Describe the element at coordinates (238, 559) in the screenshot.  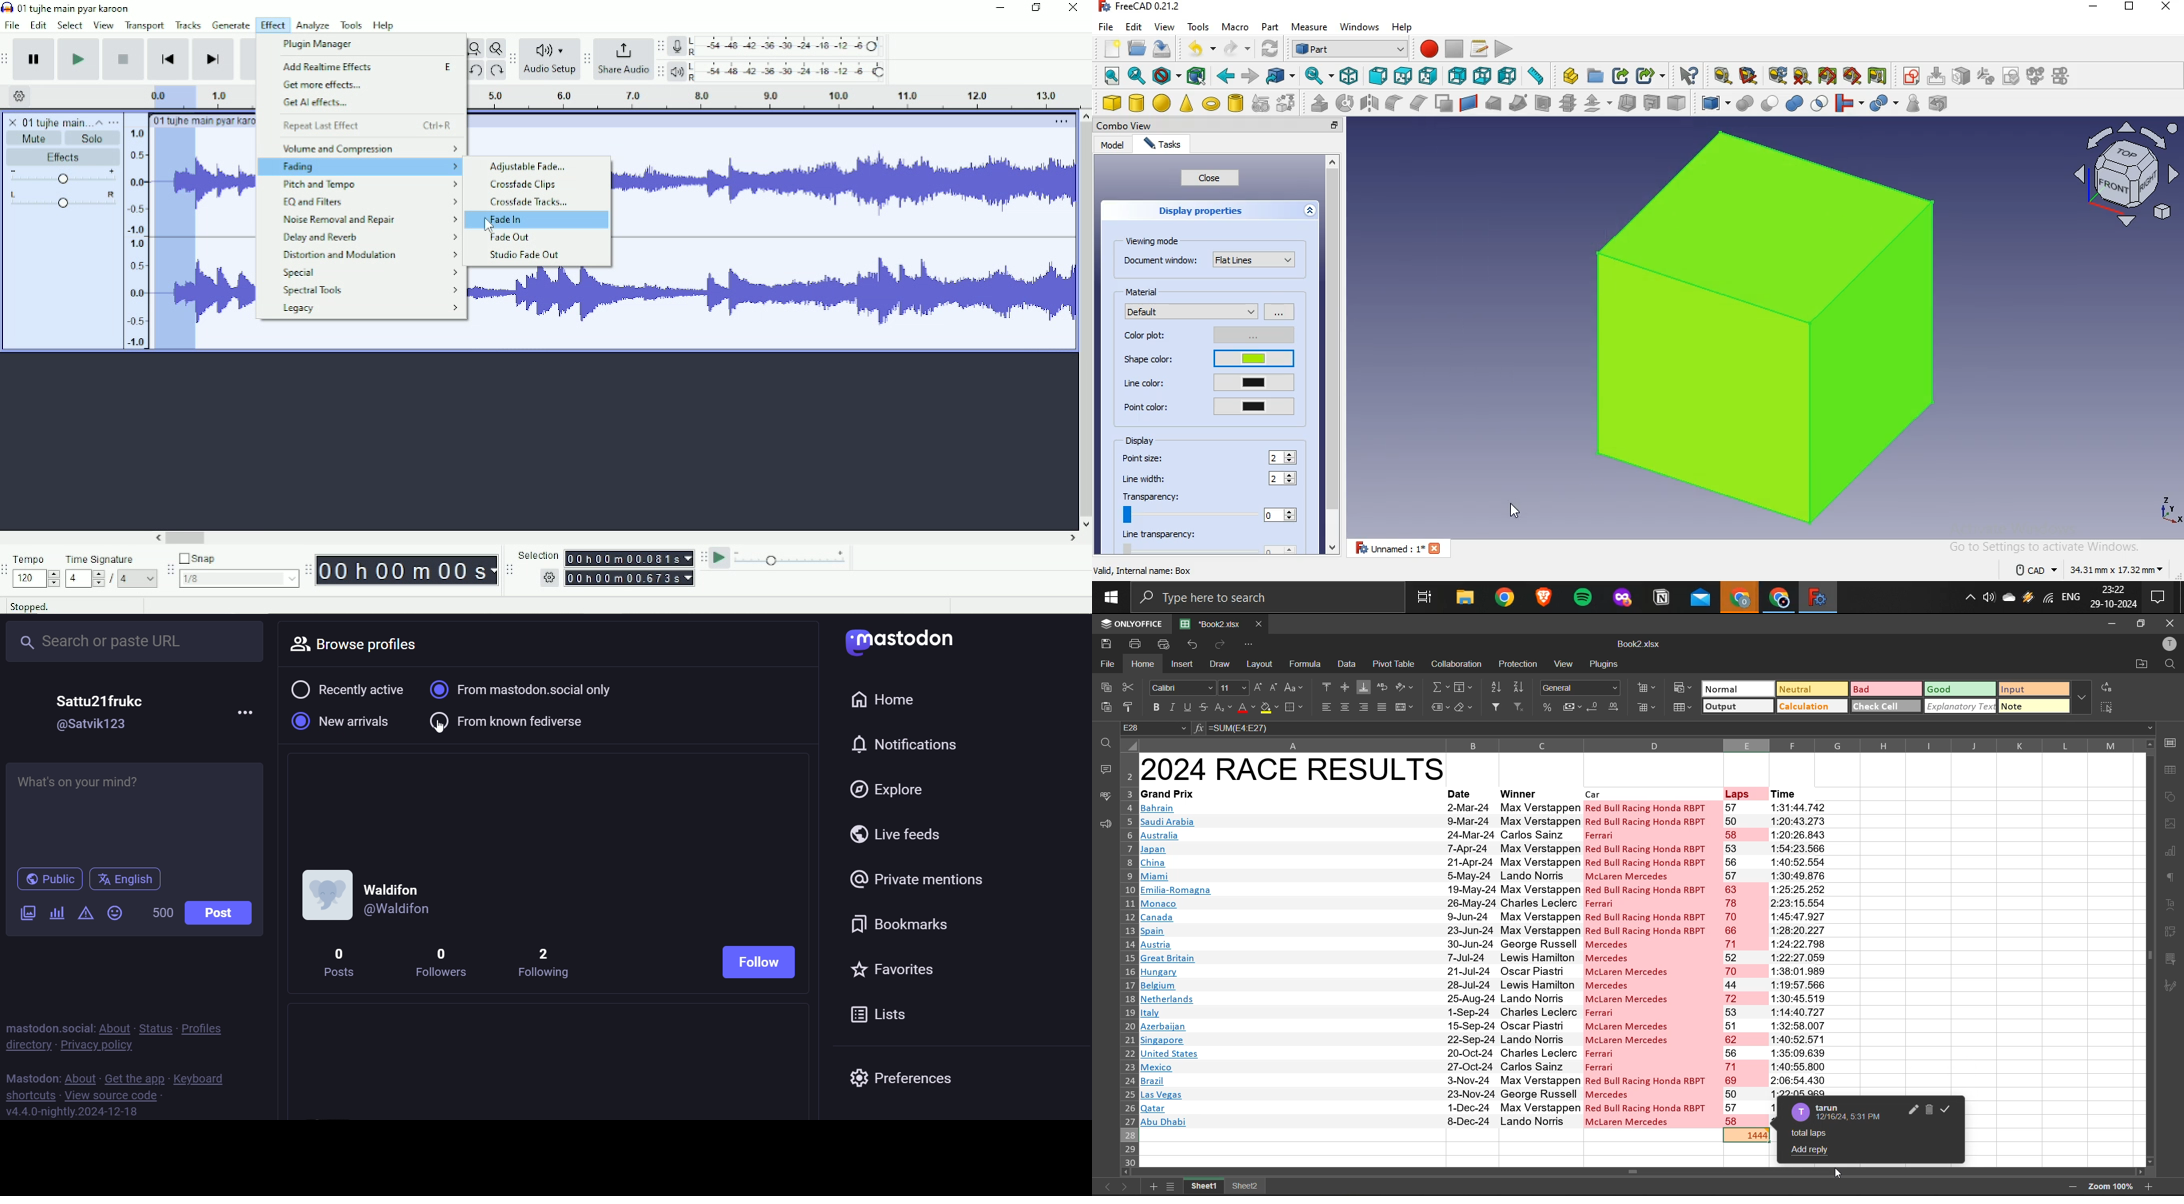
I see `Snap` at that location.